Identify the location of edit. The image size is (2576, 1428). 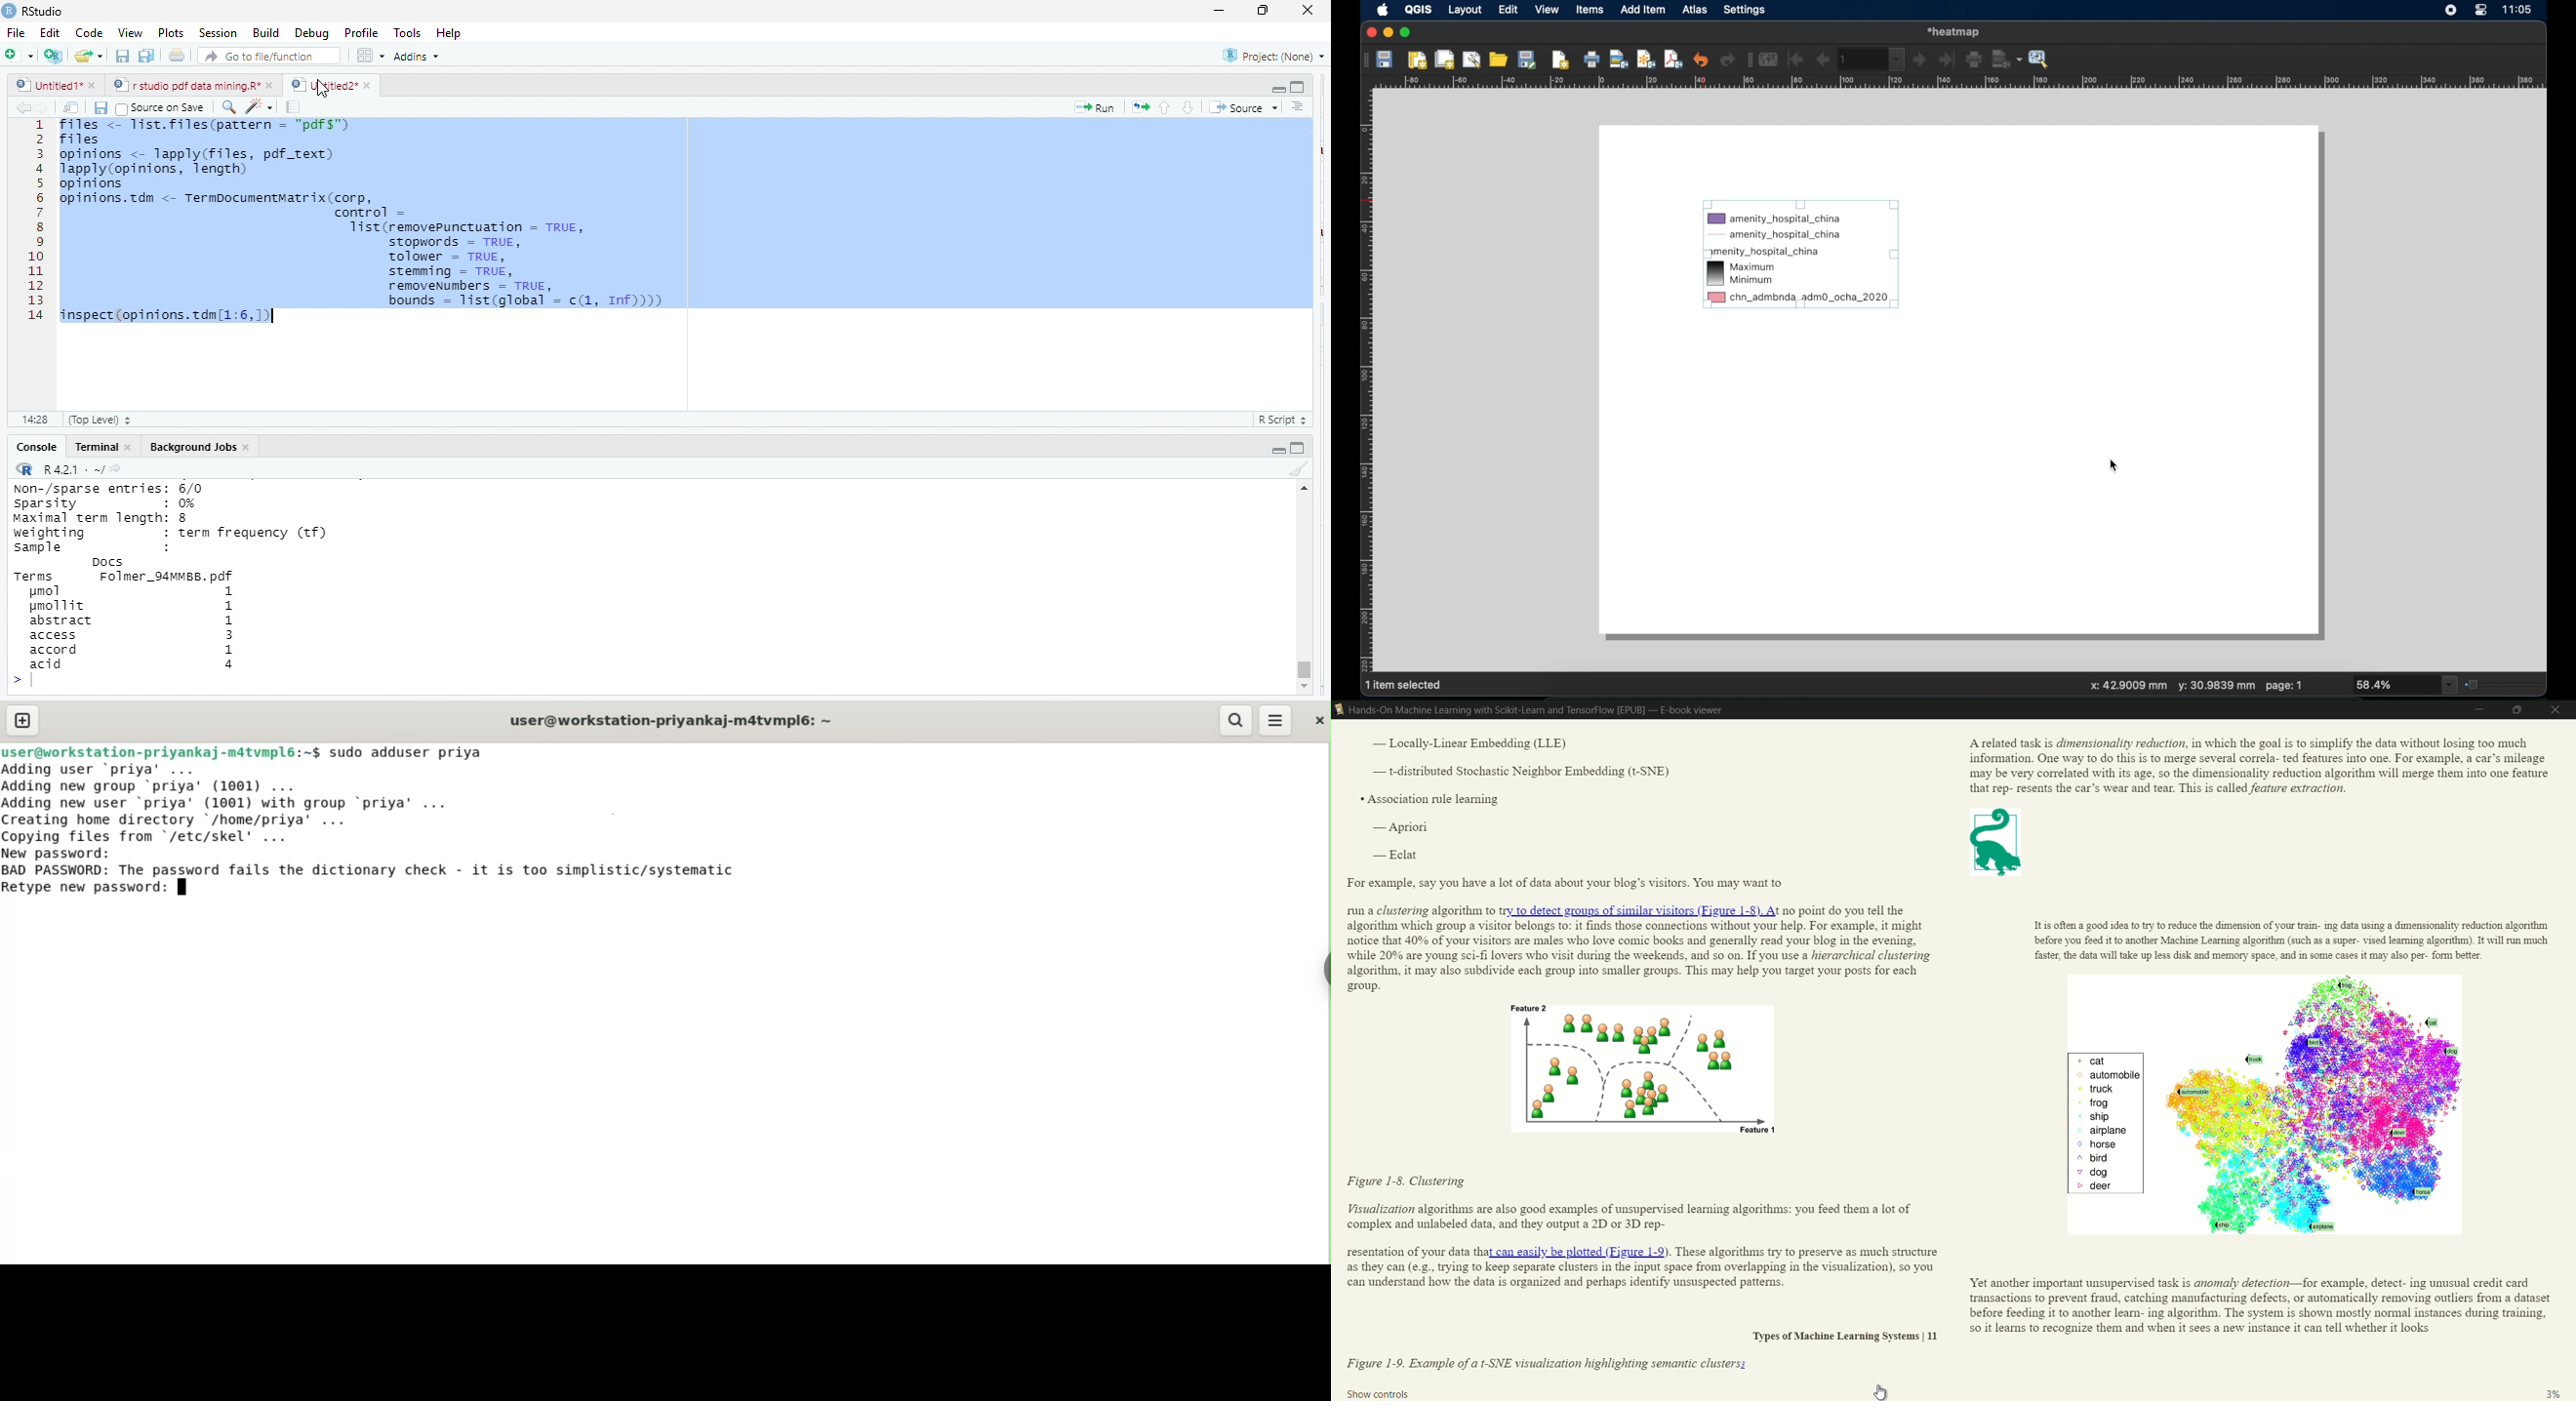
(50, 33).